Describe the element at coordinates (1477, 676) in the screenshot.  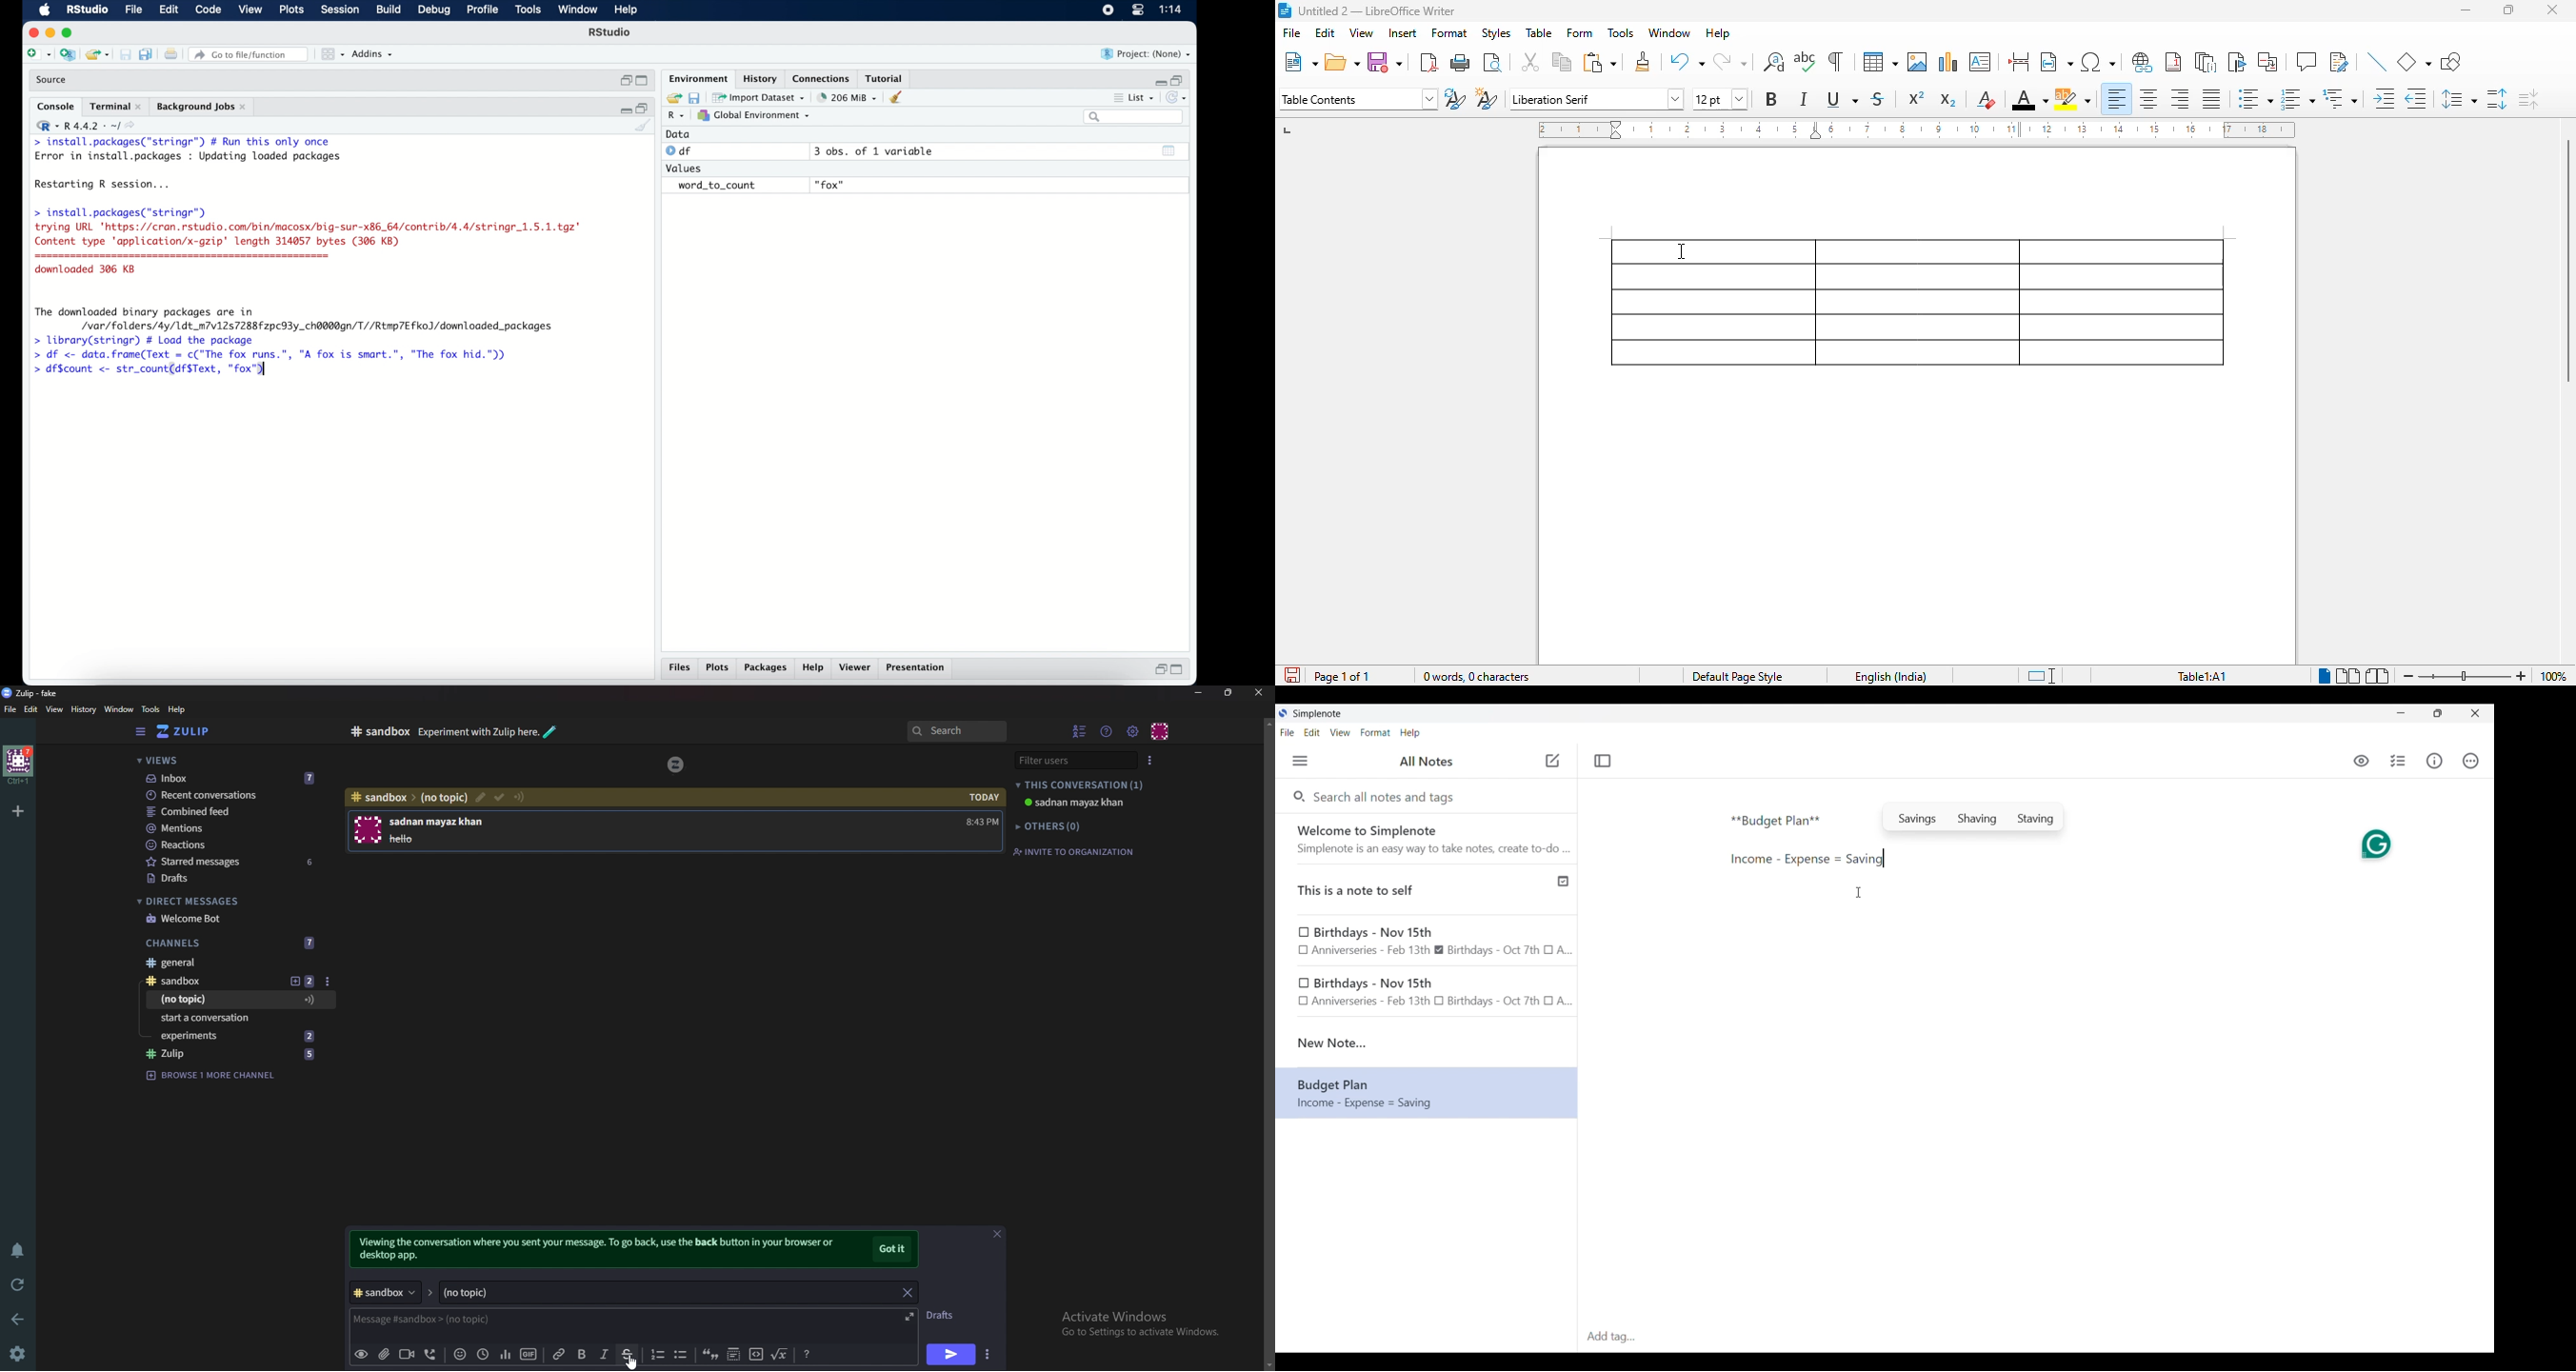
I see `word and character count` at that location.